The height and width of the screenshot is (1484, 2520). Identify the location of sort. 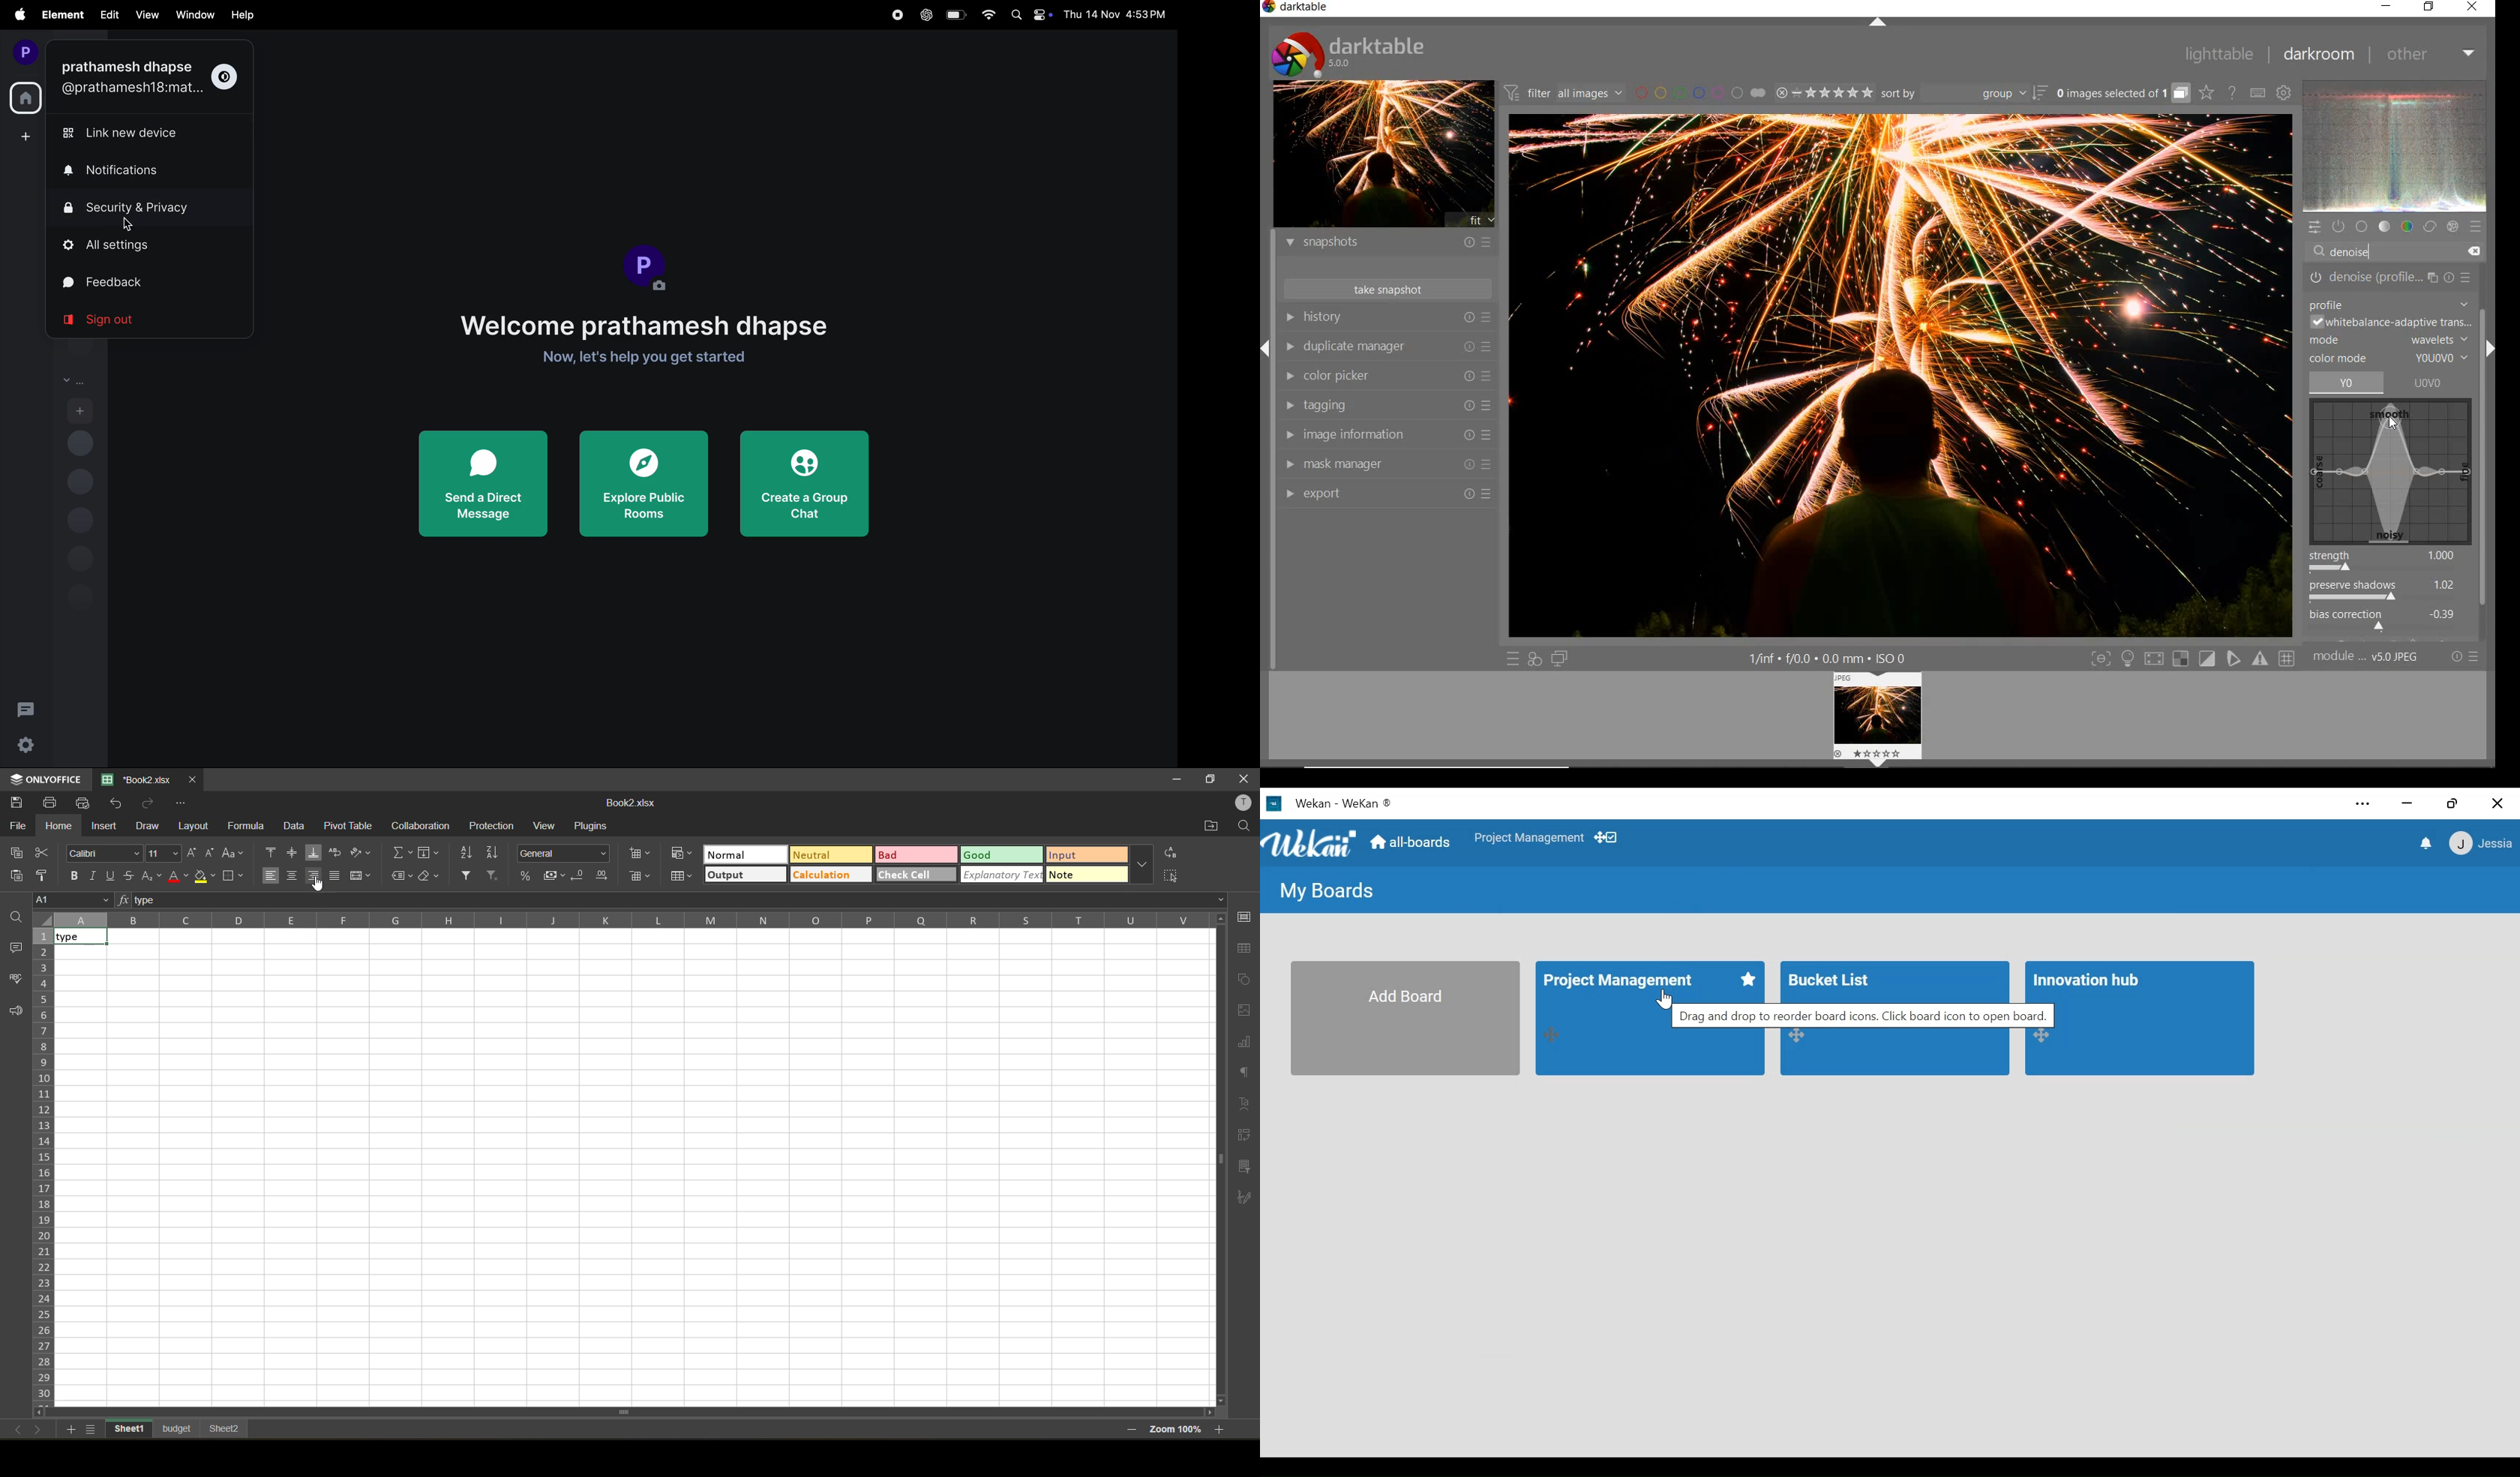
(1963, 94).